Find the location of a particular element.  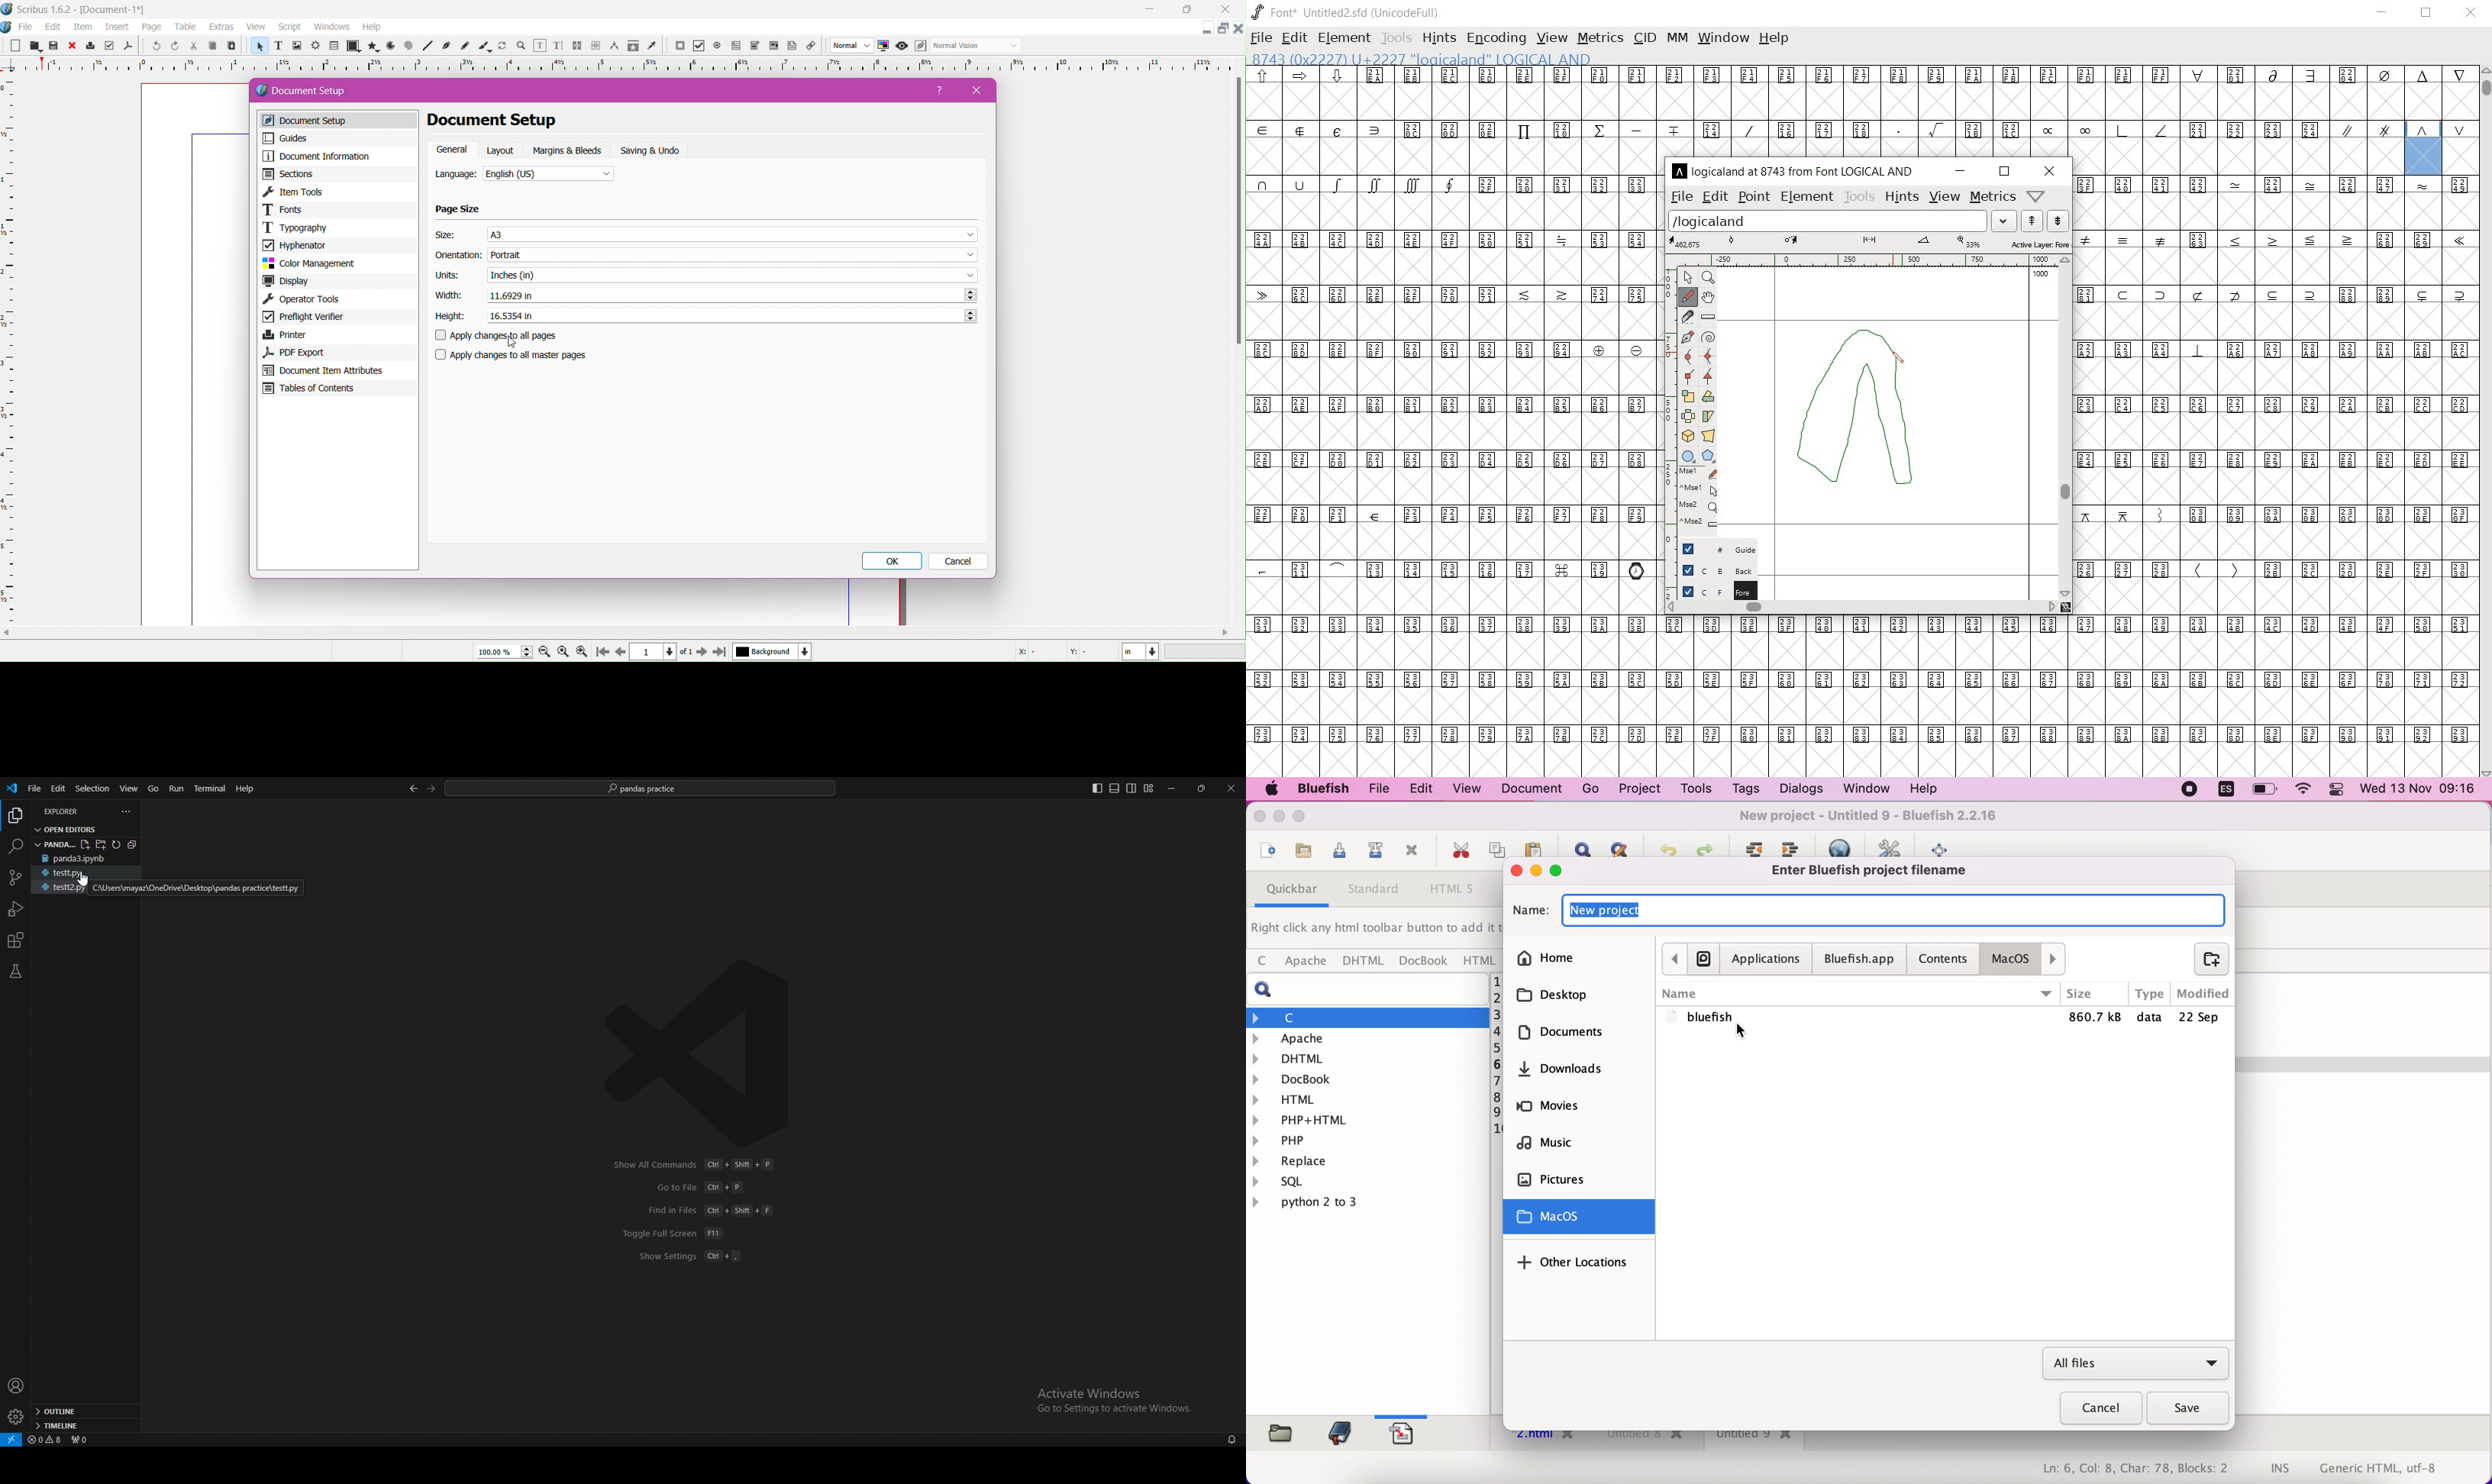

time and date is located at coordinates (2419, 790).